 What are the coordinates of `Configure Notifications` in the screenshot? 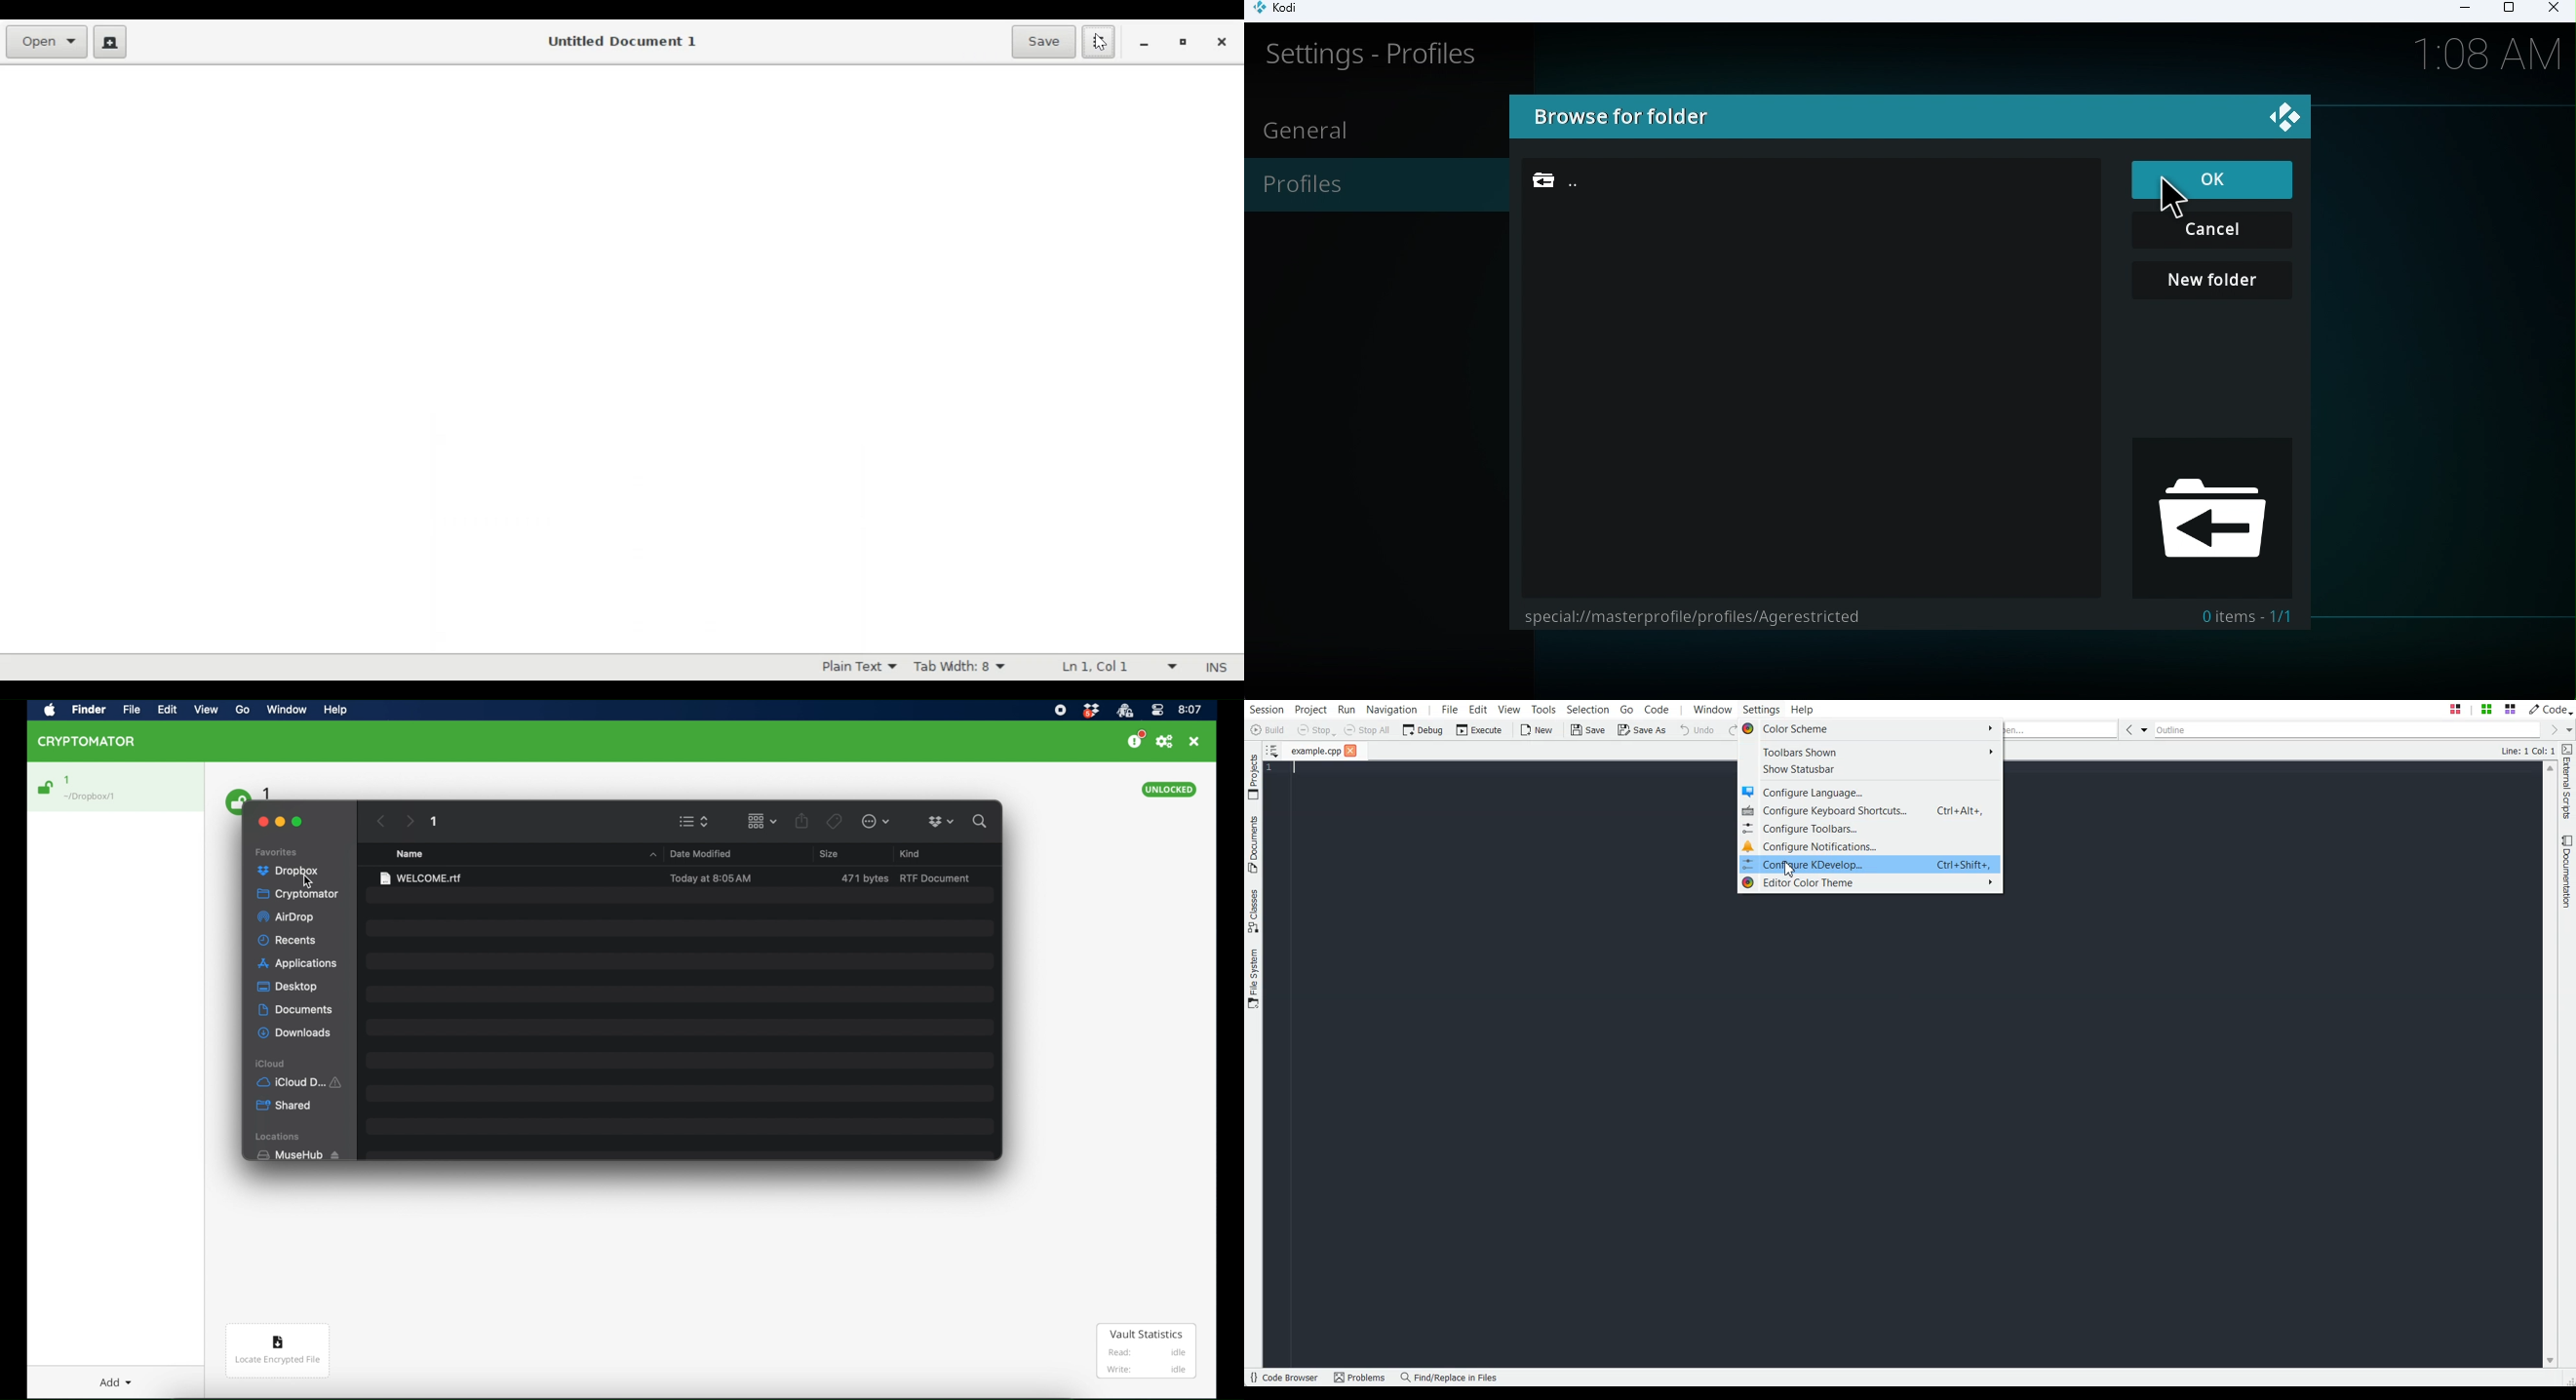 It's located at (1870, 846).